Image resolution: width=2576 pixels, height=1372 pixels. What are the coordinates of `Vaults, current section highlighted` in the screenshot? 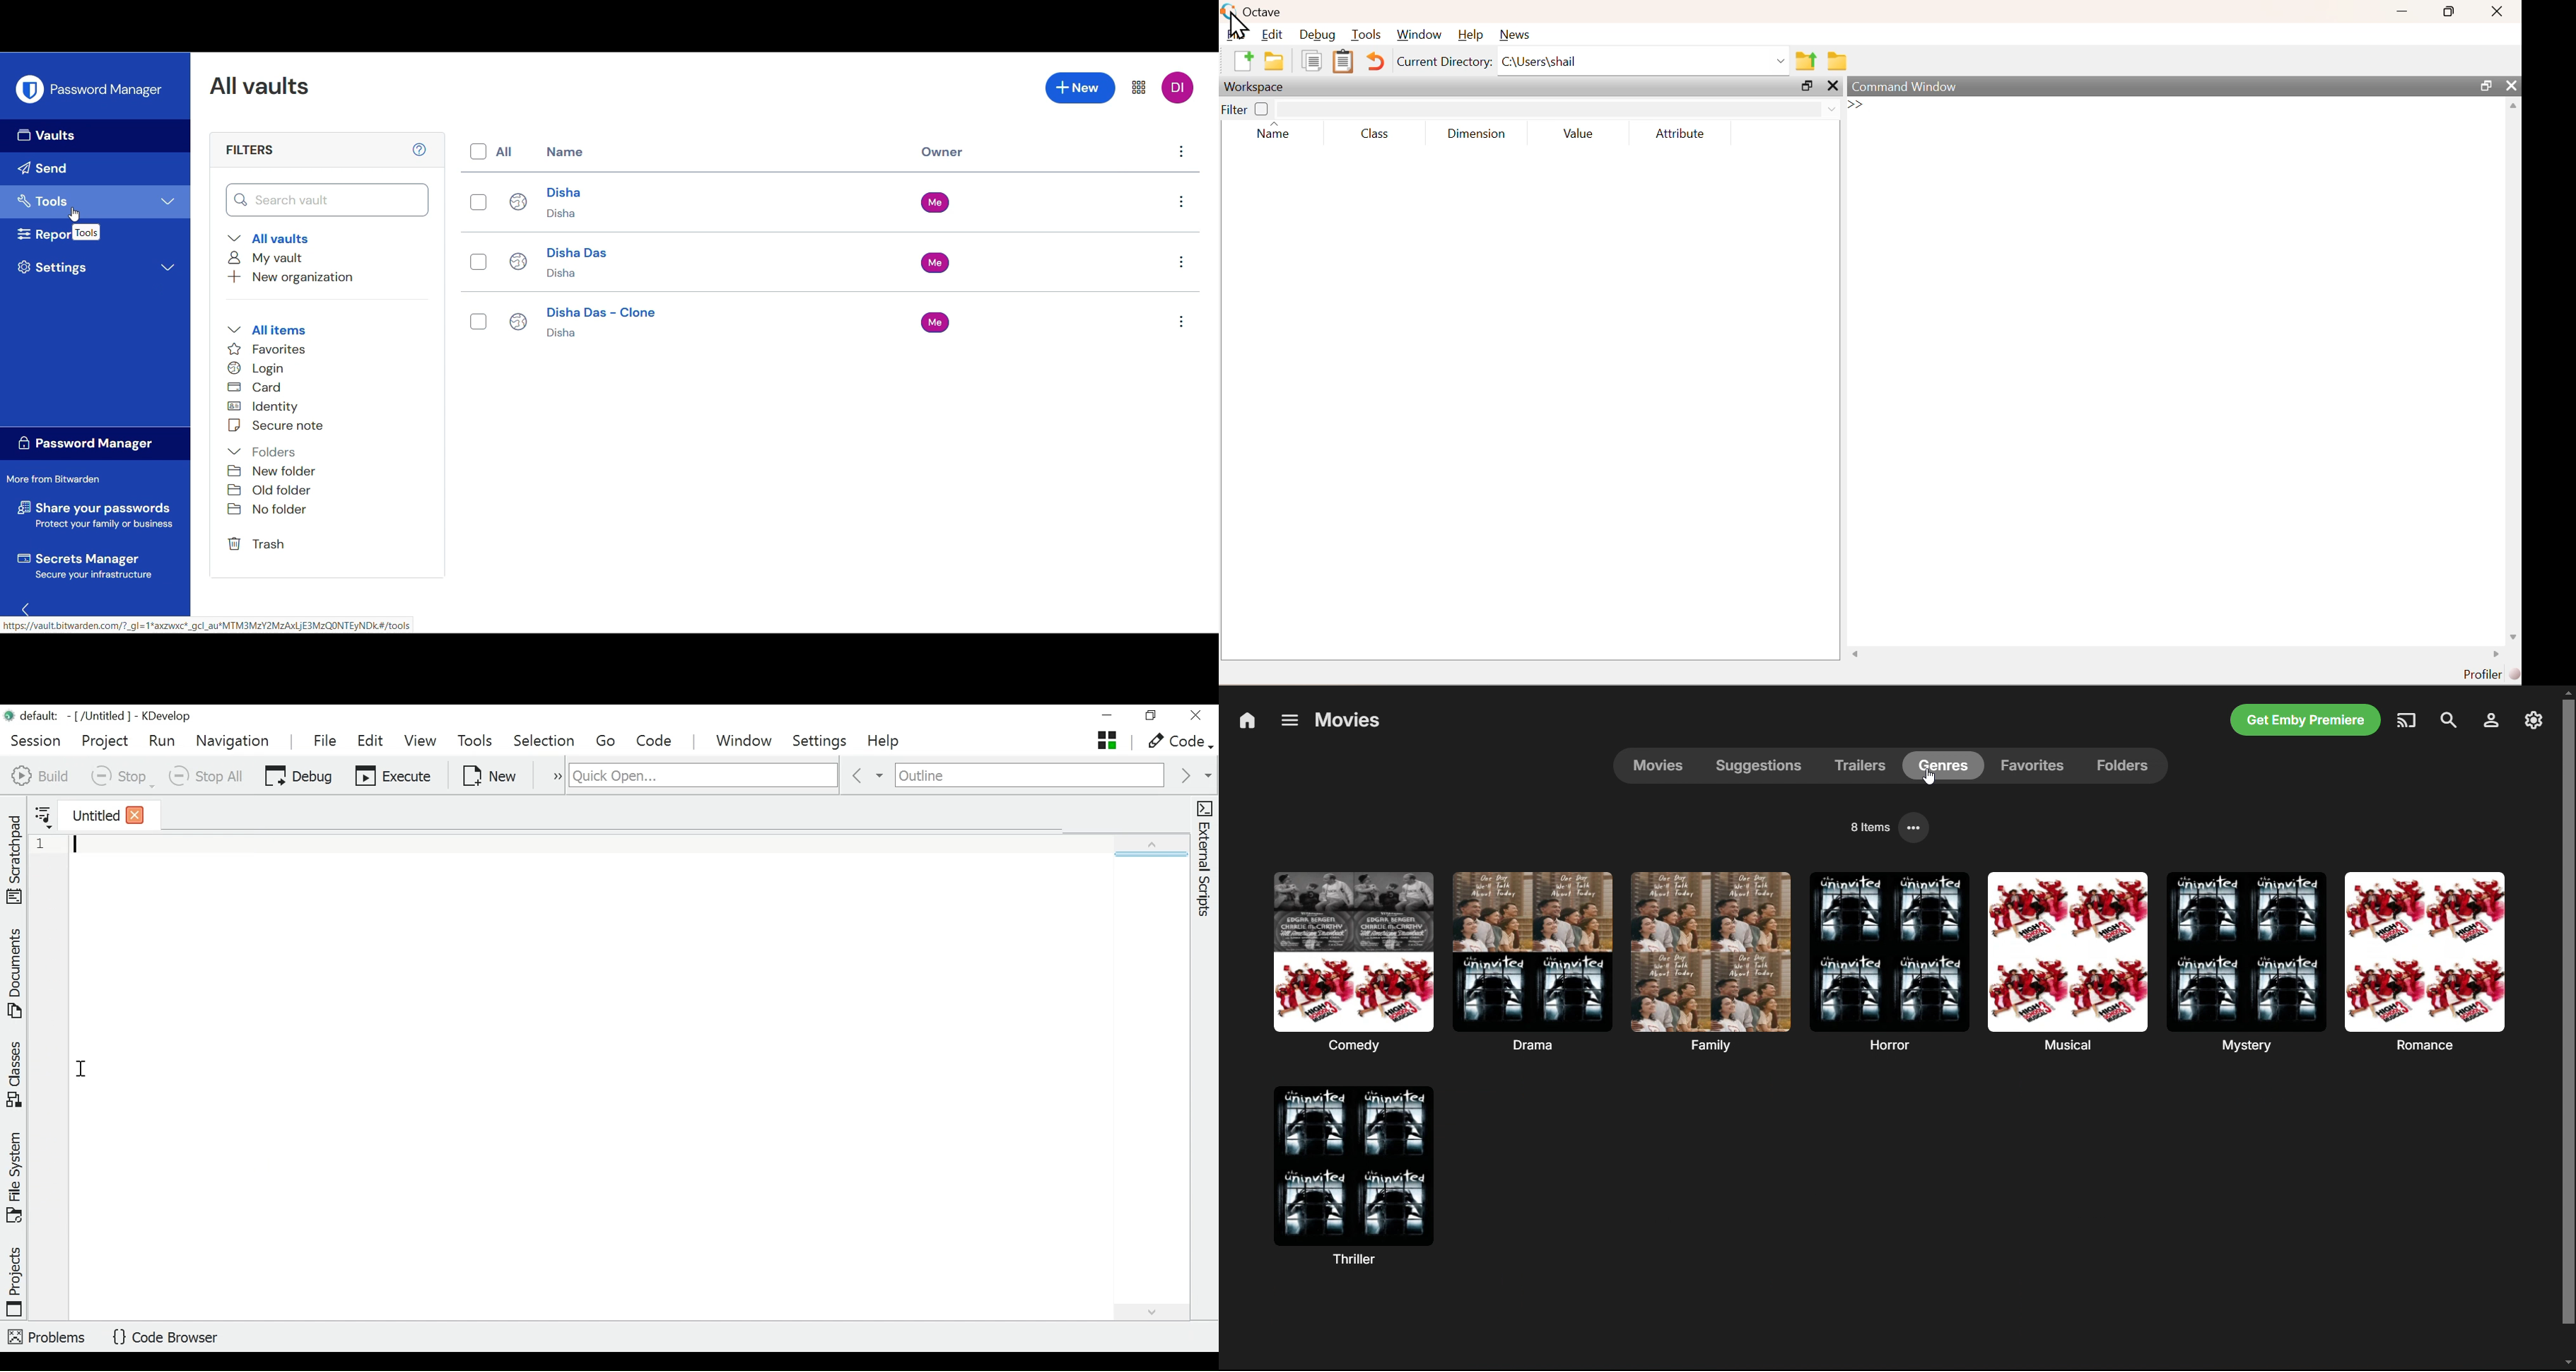 It's located at (96, 136).